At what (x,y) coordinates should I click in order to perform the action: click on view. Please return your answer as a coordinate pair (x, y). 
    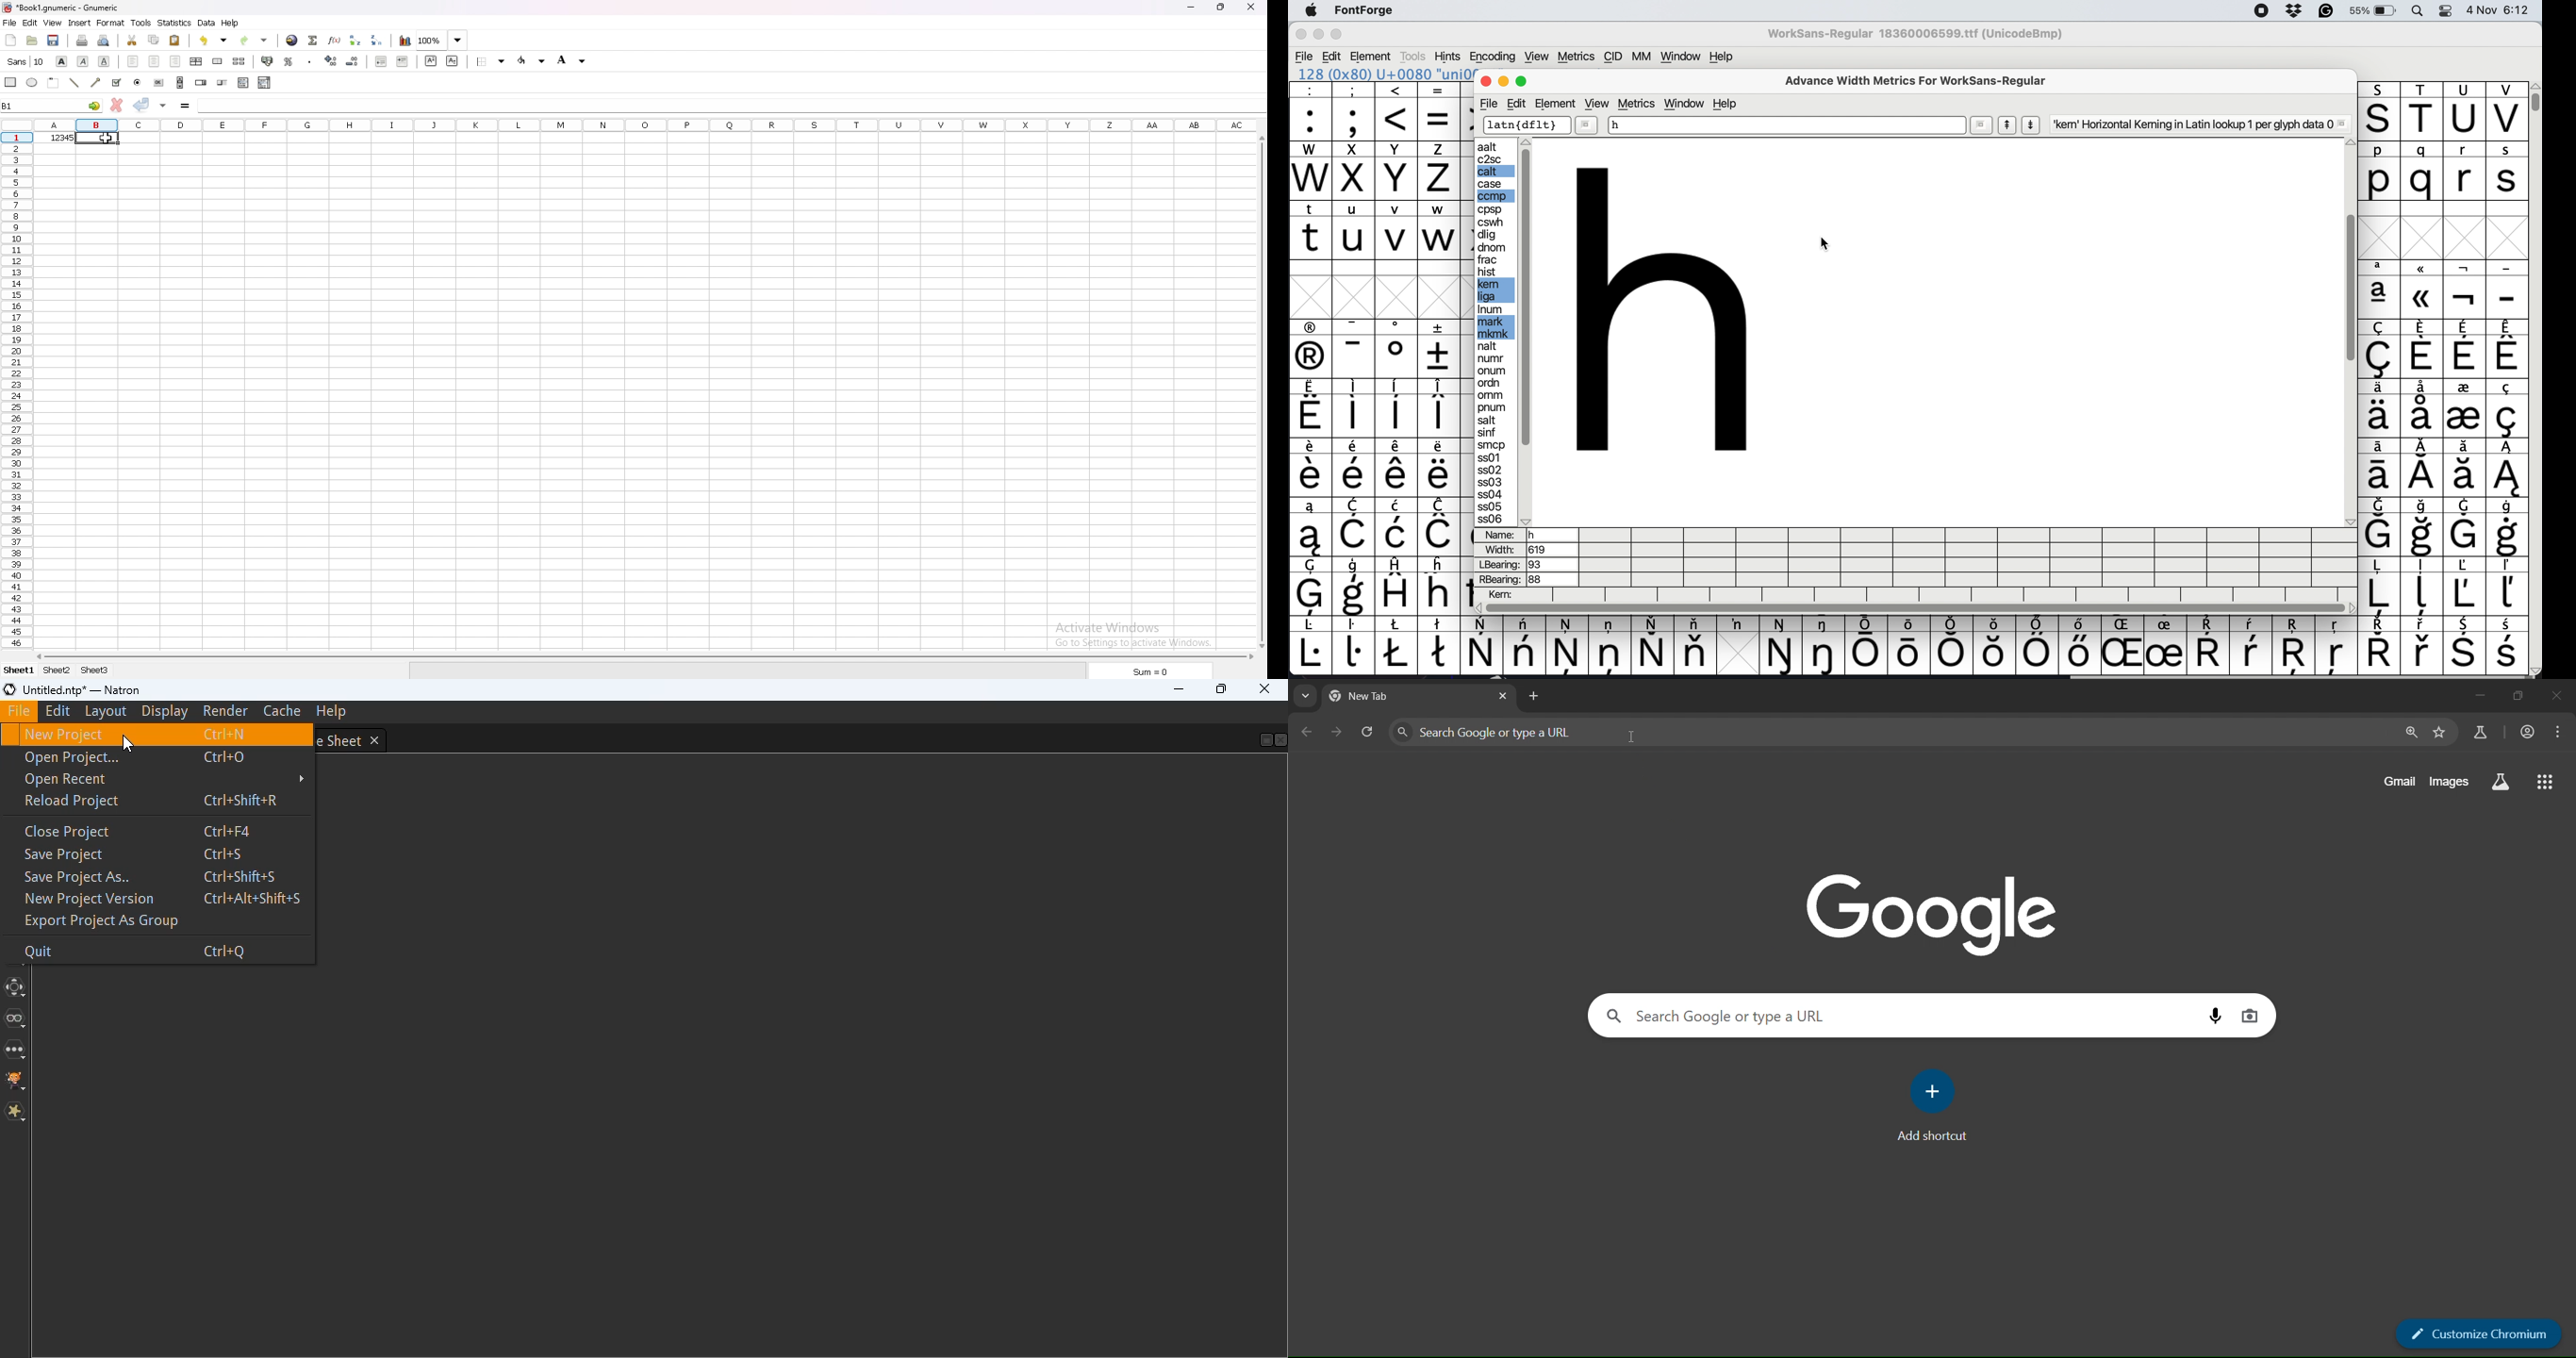
    Looking at the image, I should click on (1597, 104).